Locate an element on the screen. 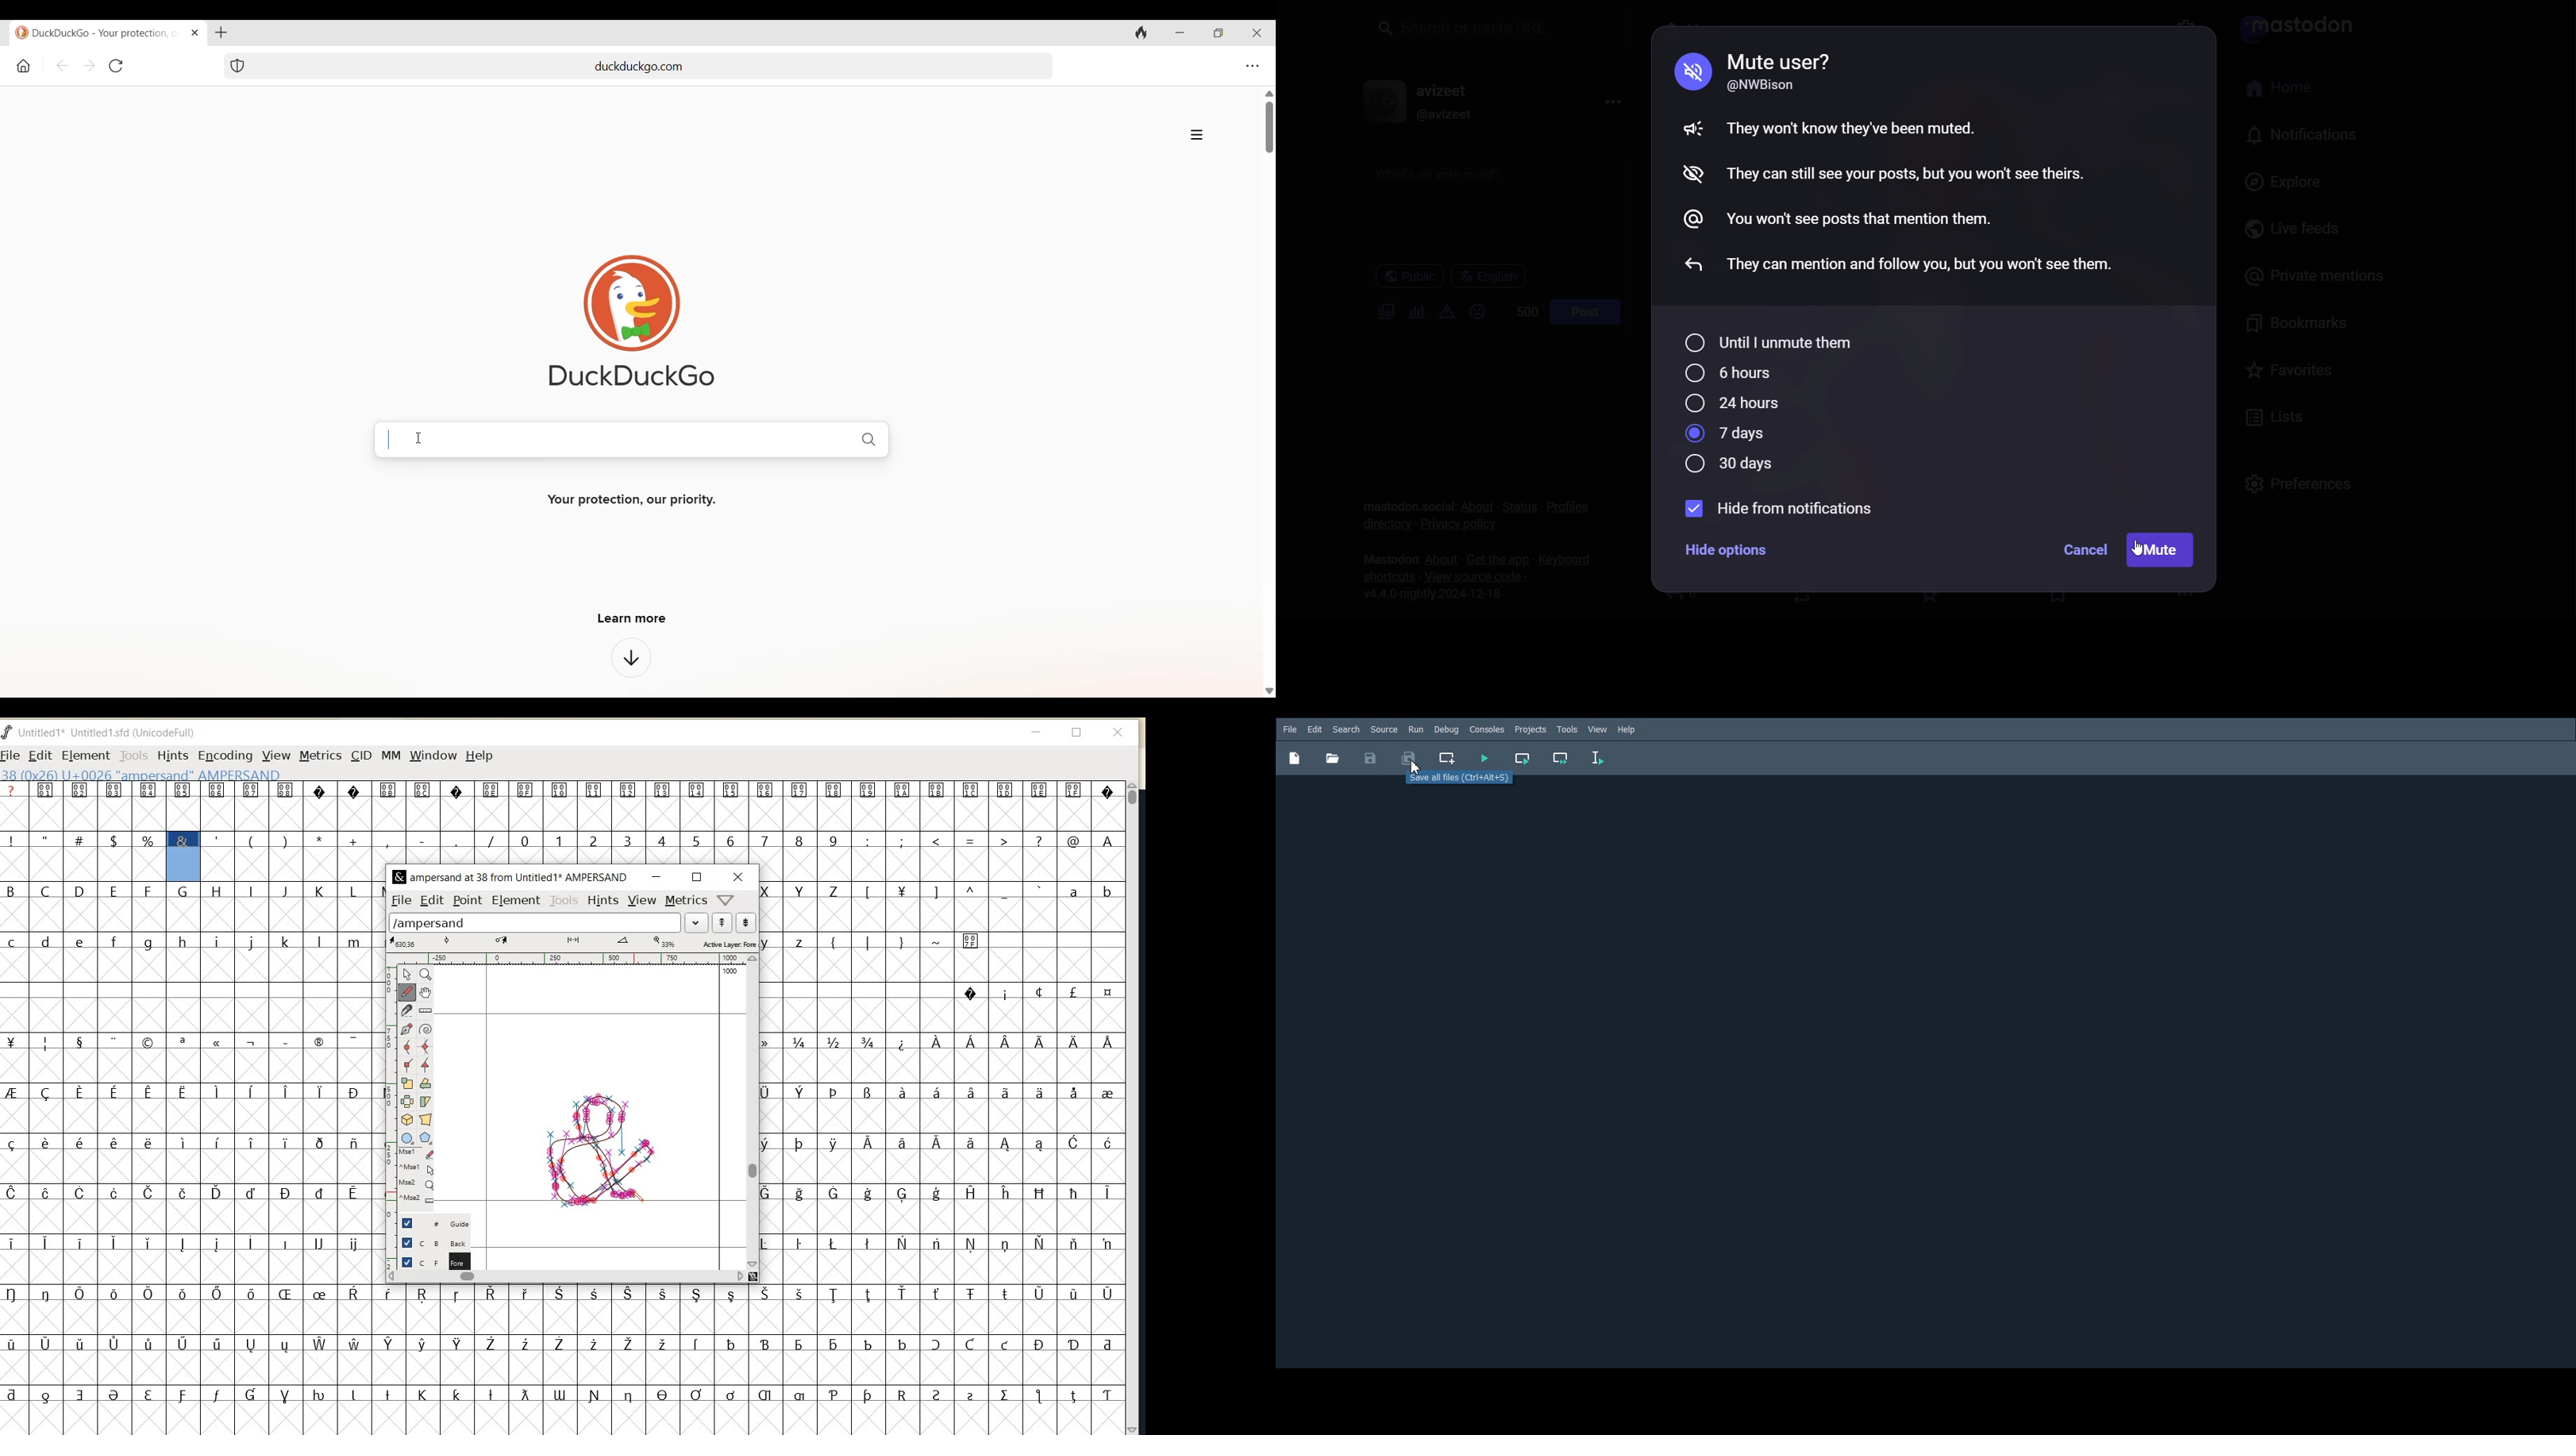 The width and height of the screenshot is (2576, 1456).  is located at coordinates (1332, 758).